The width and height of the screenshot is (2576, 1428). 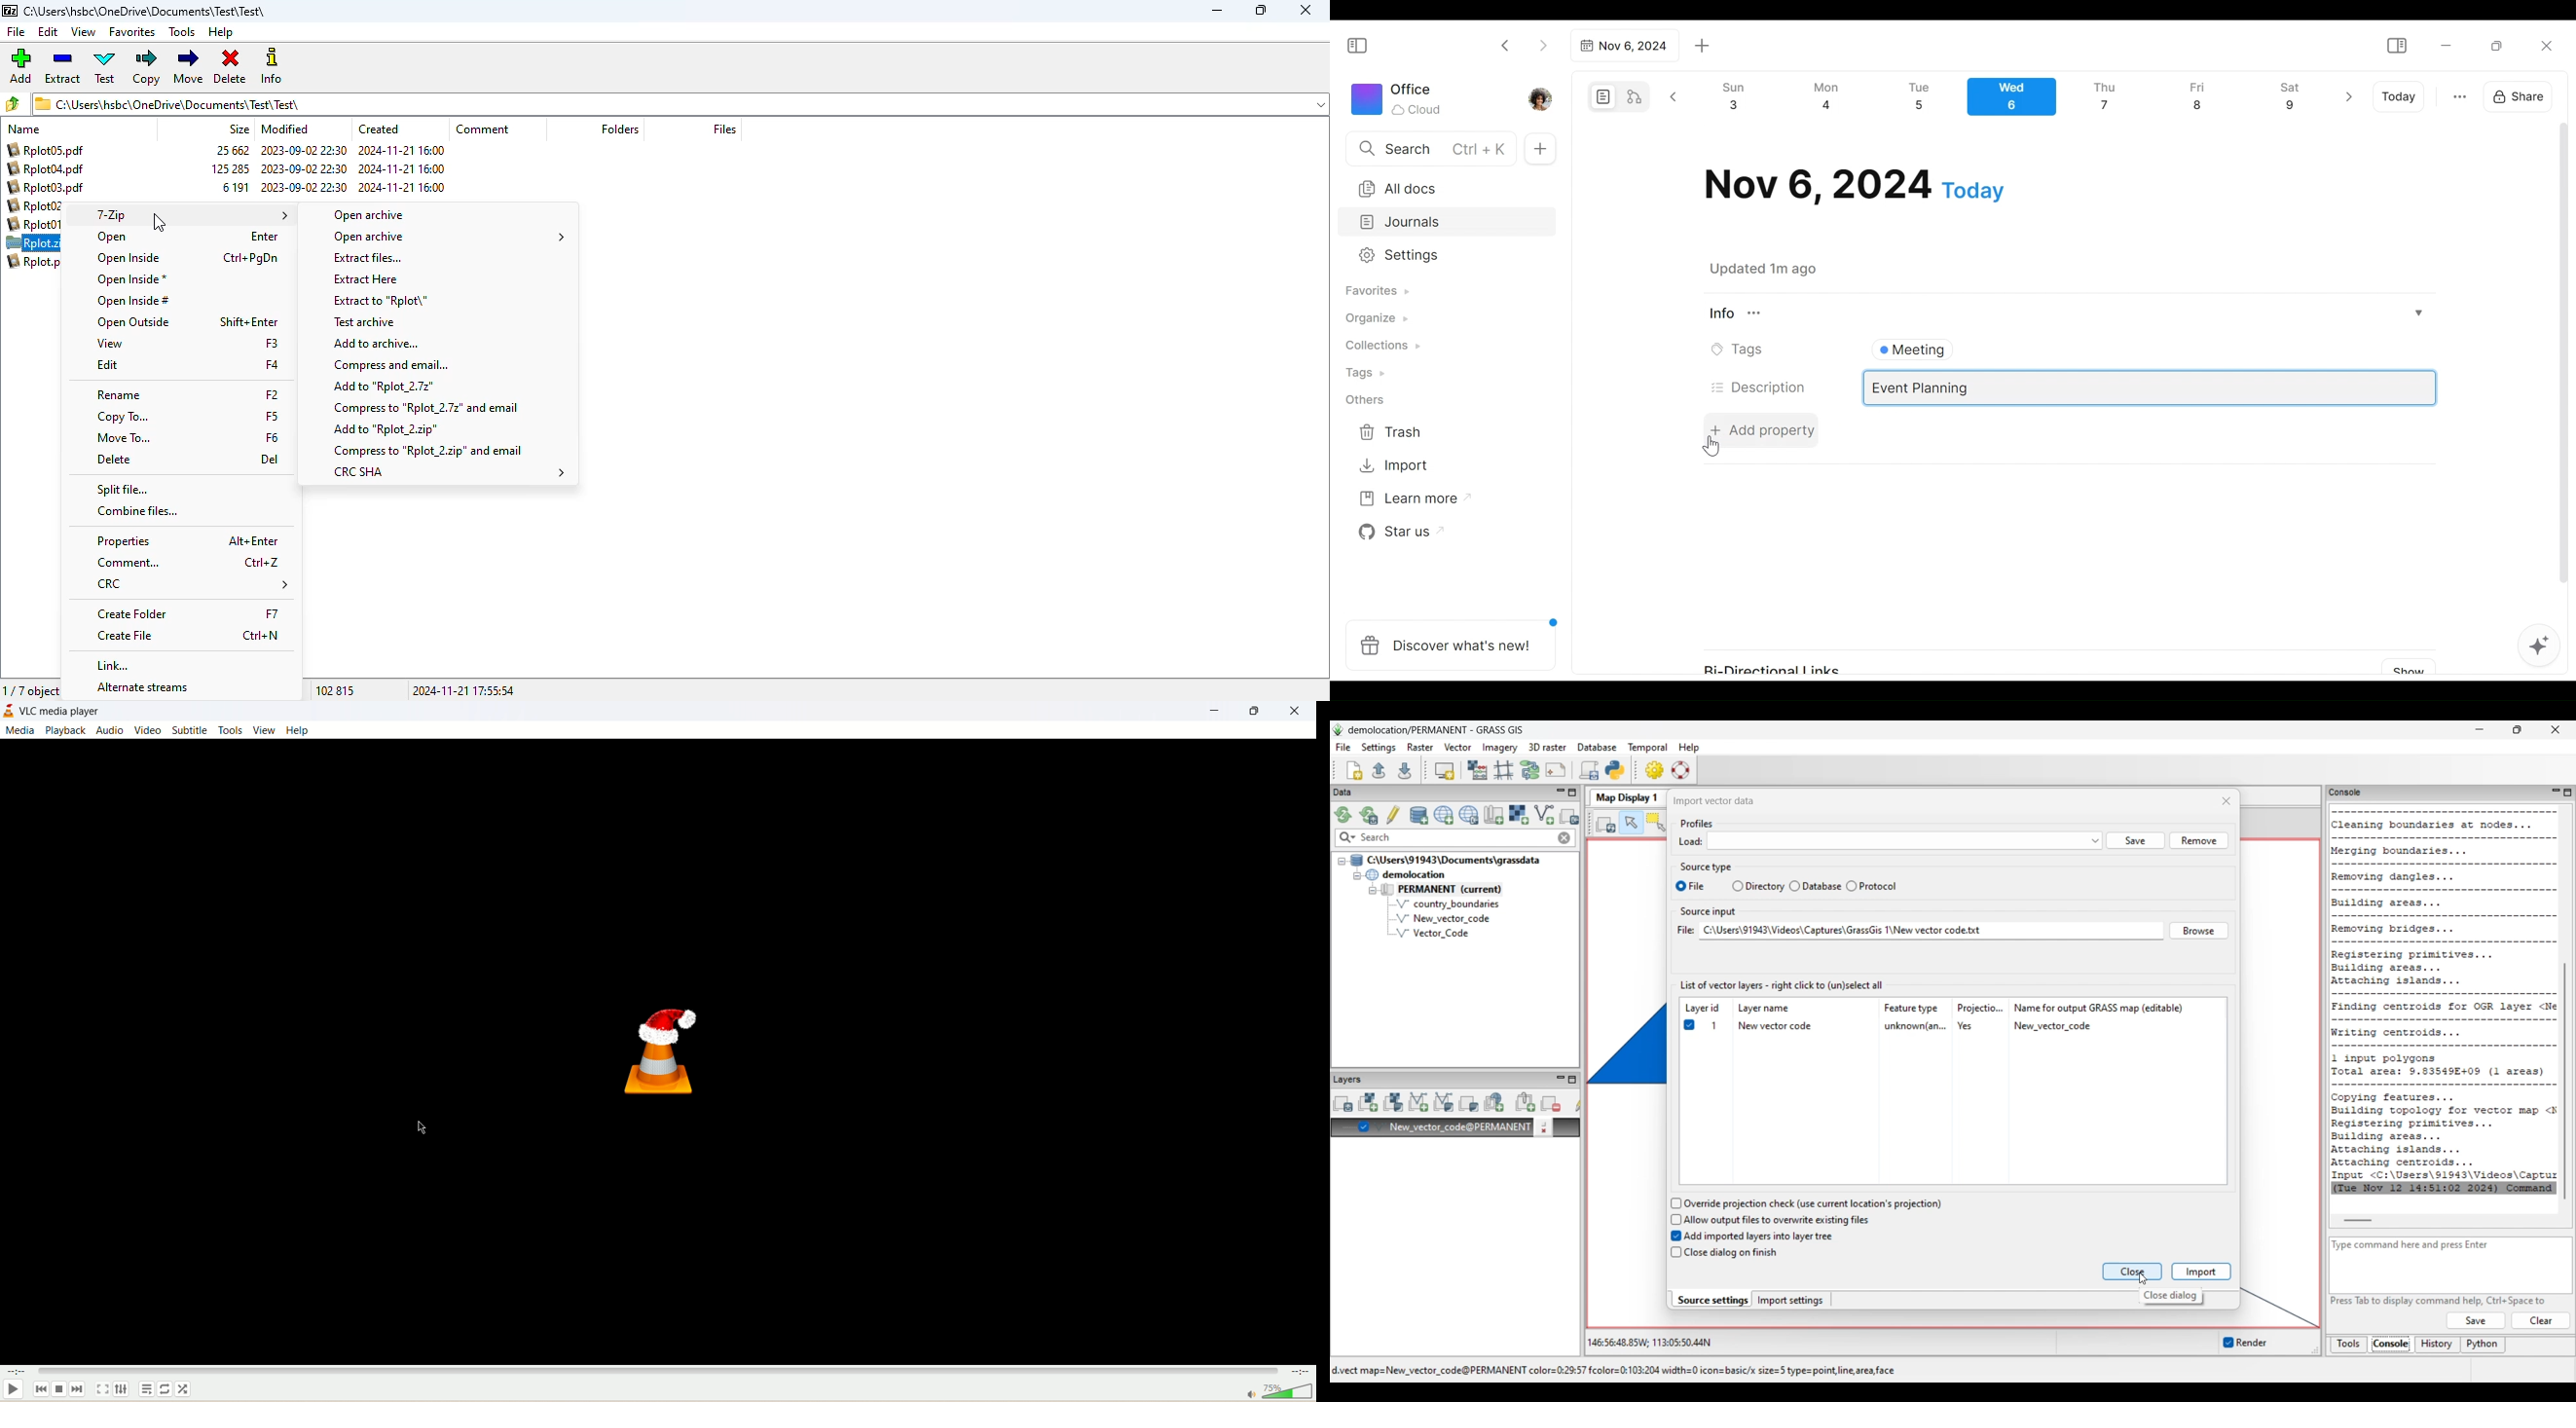 What do you see at coordinates (42, 206) in the screenshot?
I see `Rplot02.pdf` at bounding box center [42, 206].